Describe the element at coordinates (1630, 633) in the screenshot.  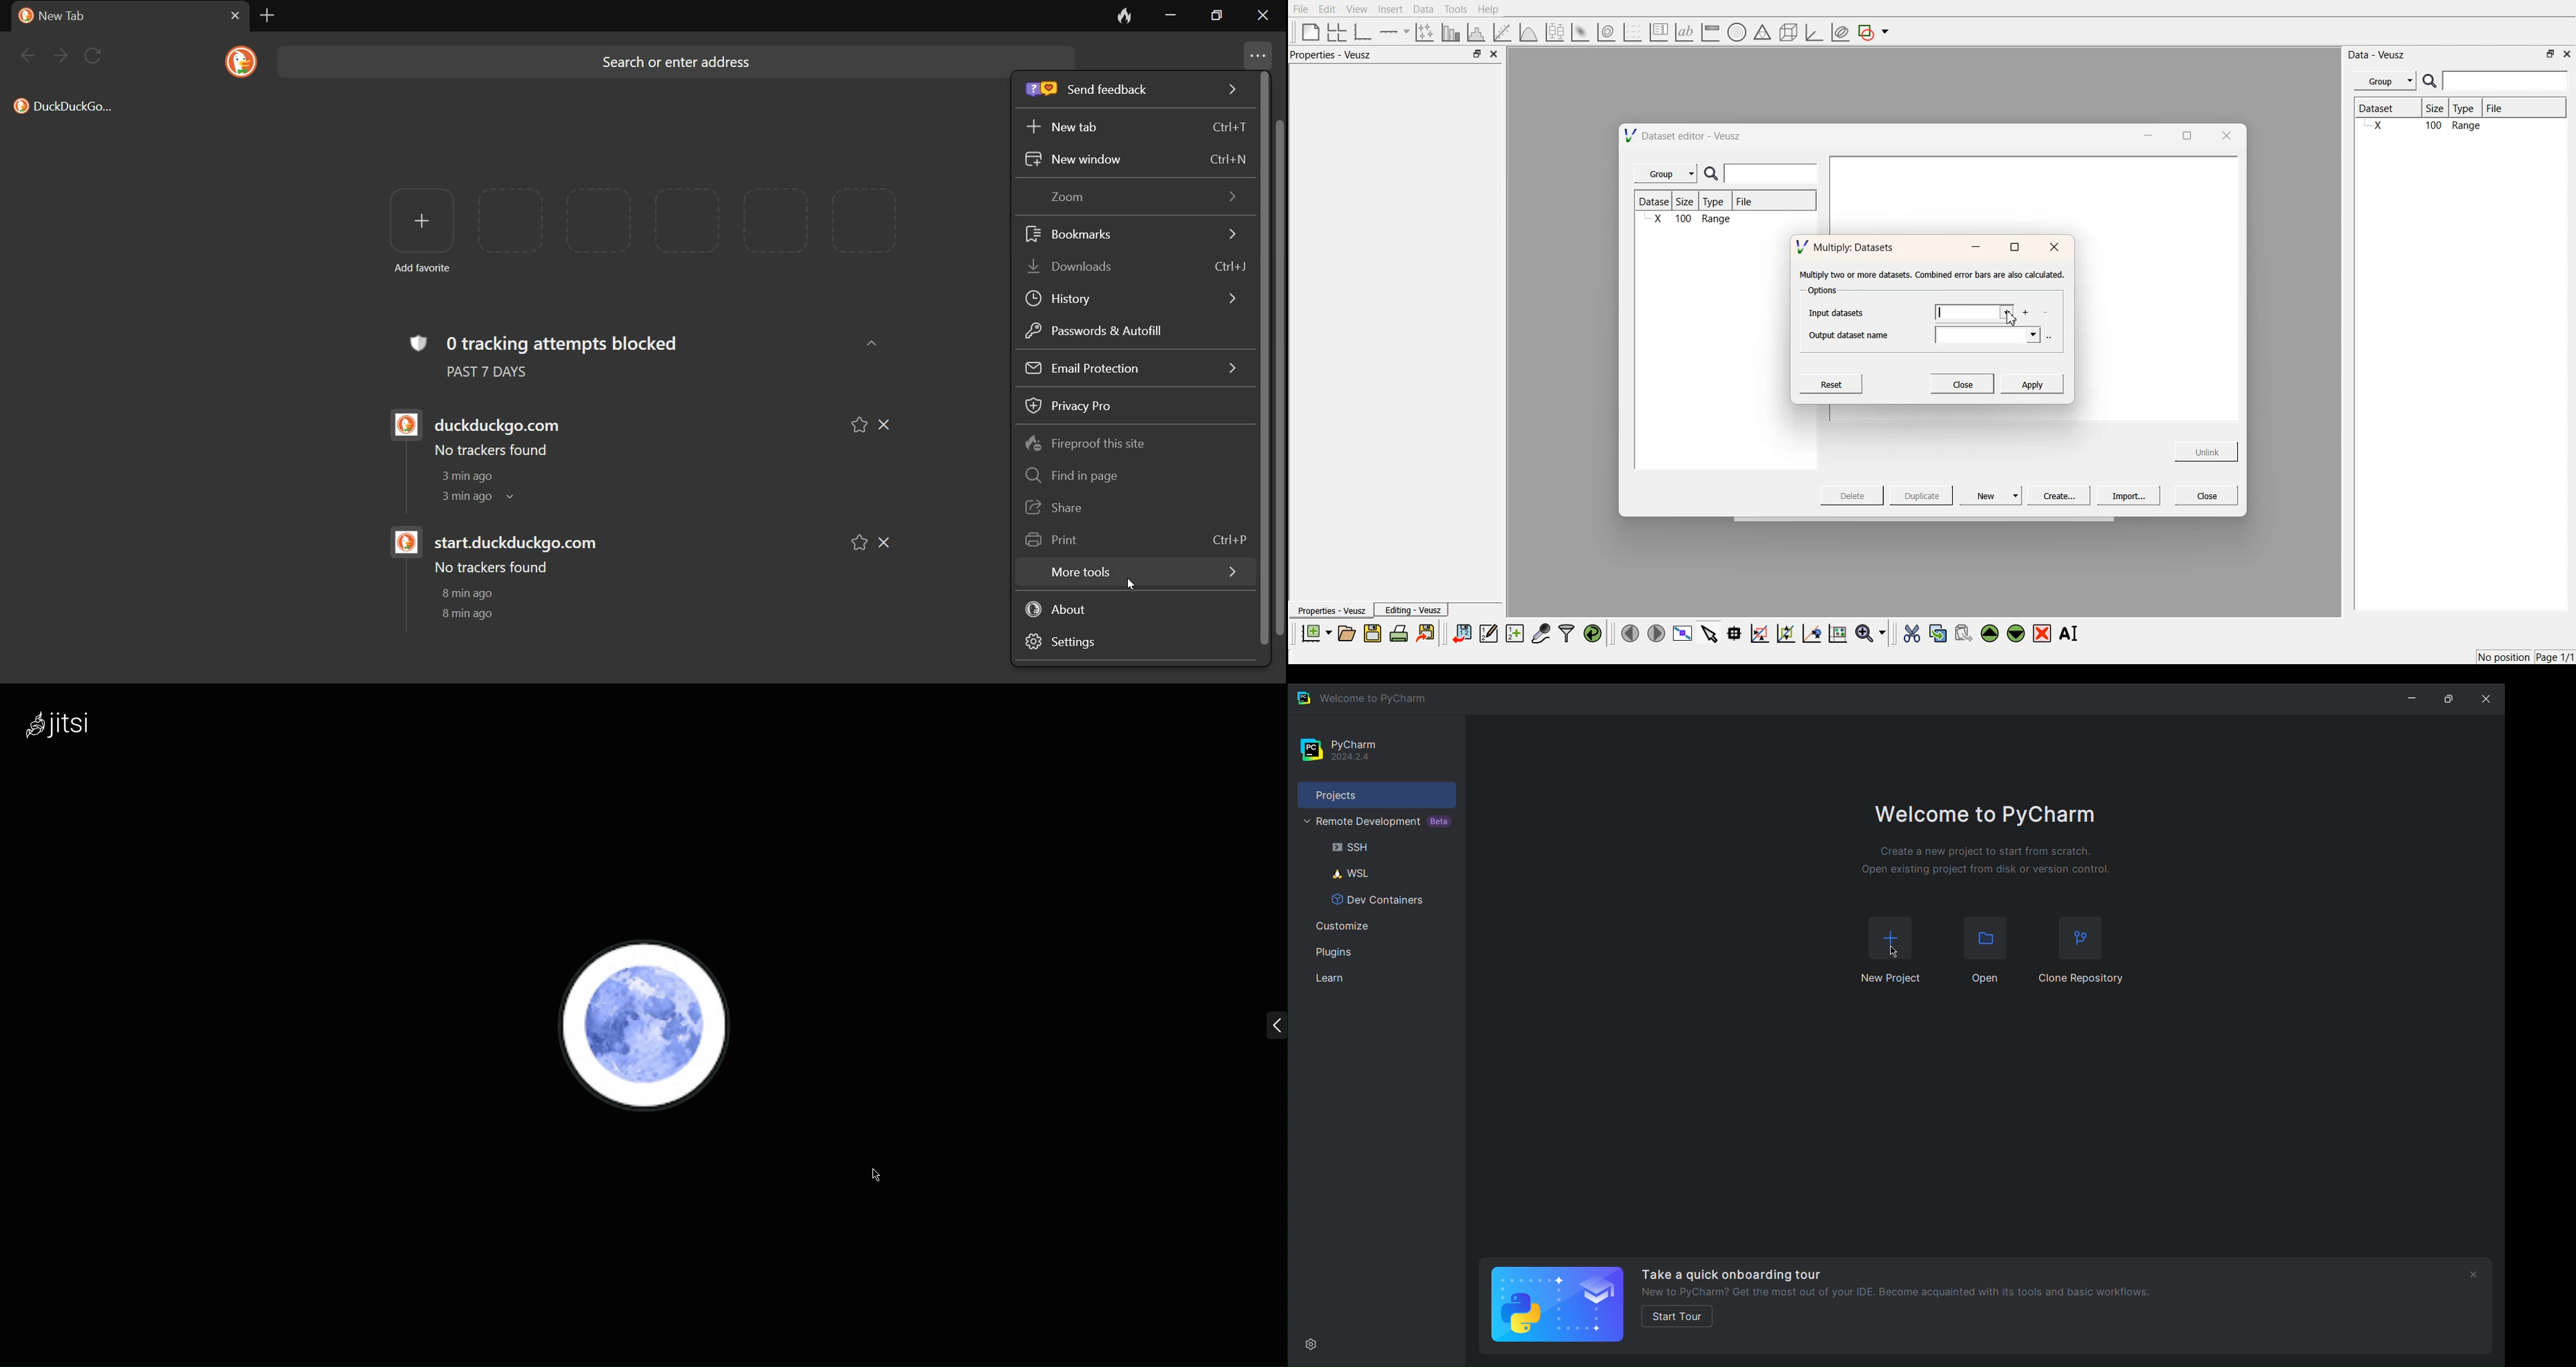
I see `move left` at that location.